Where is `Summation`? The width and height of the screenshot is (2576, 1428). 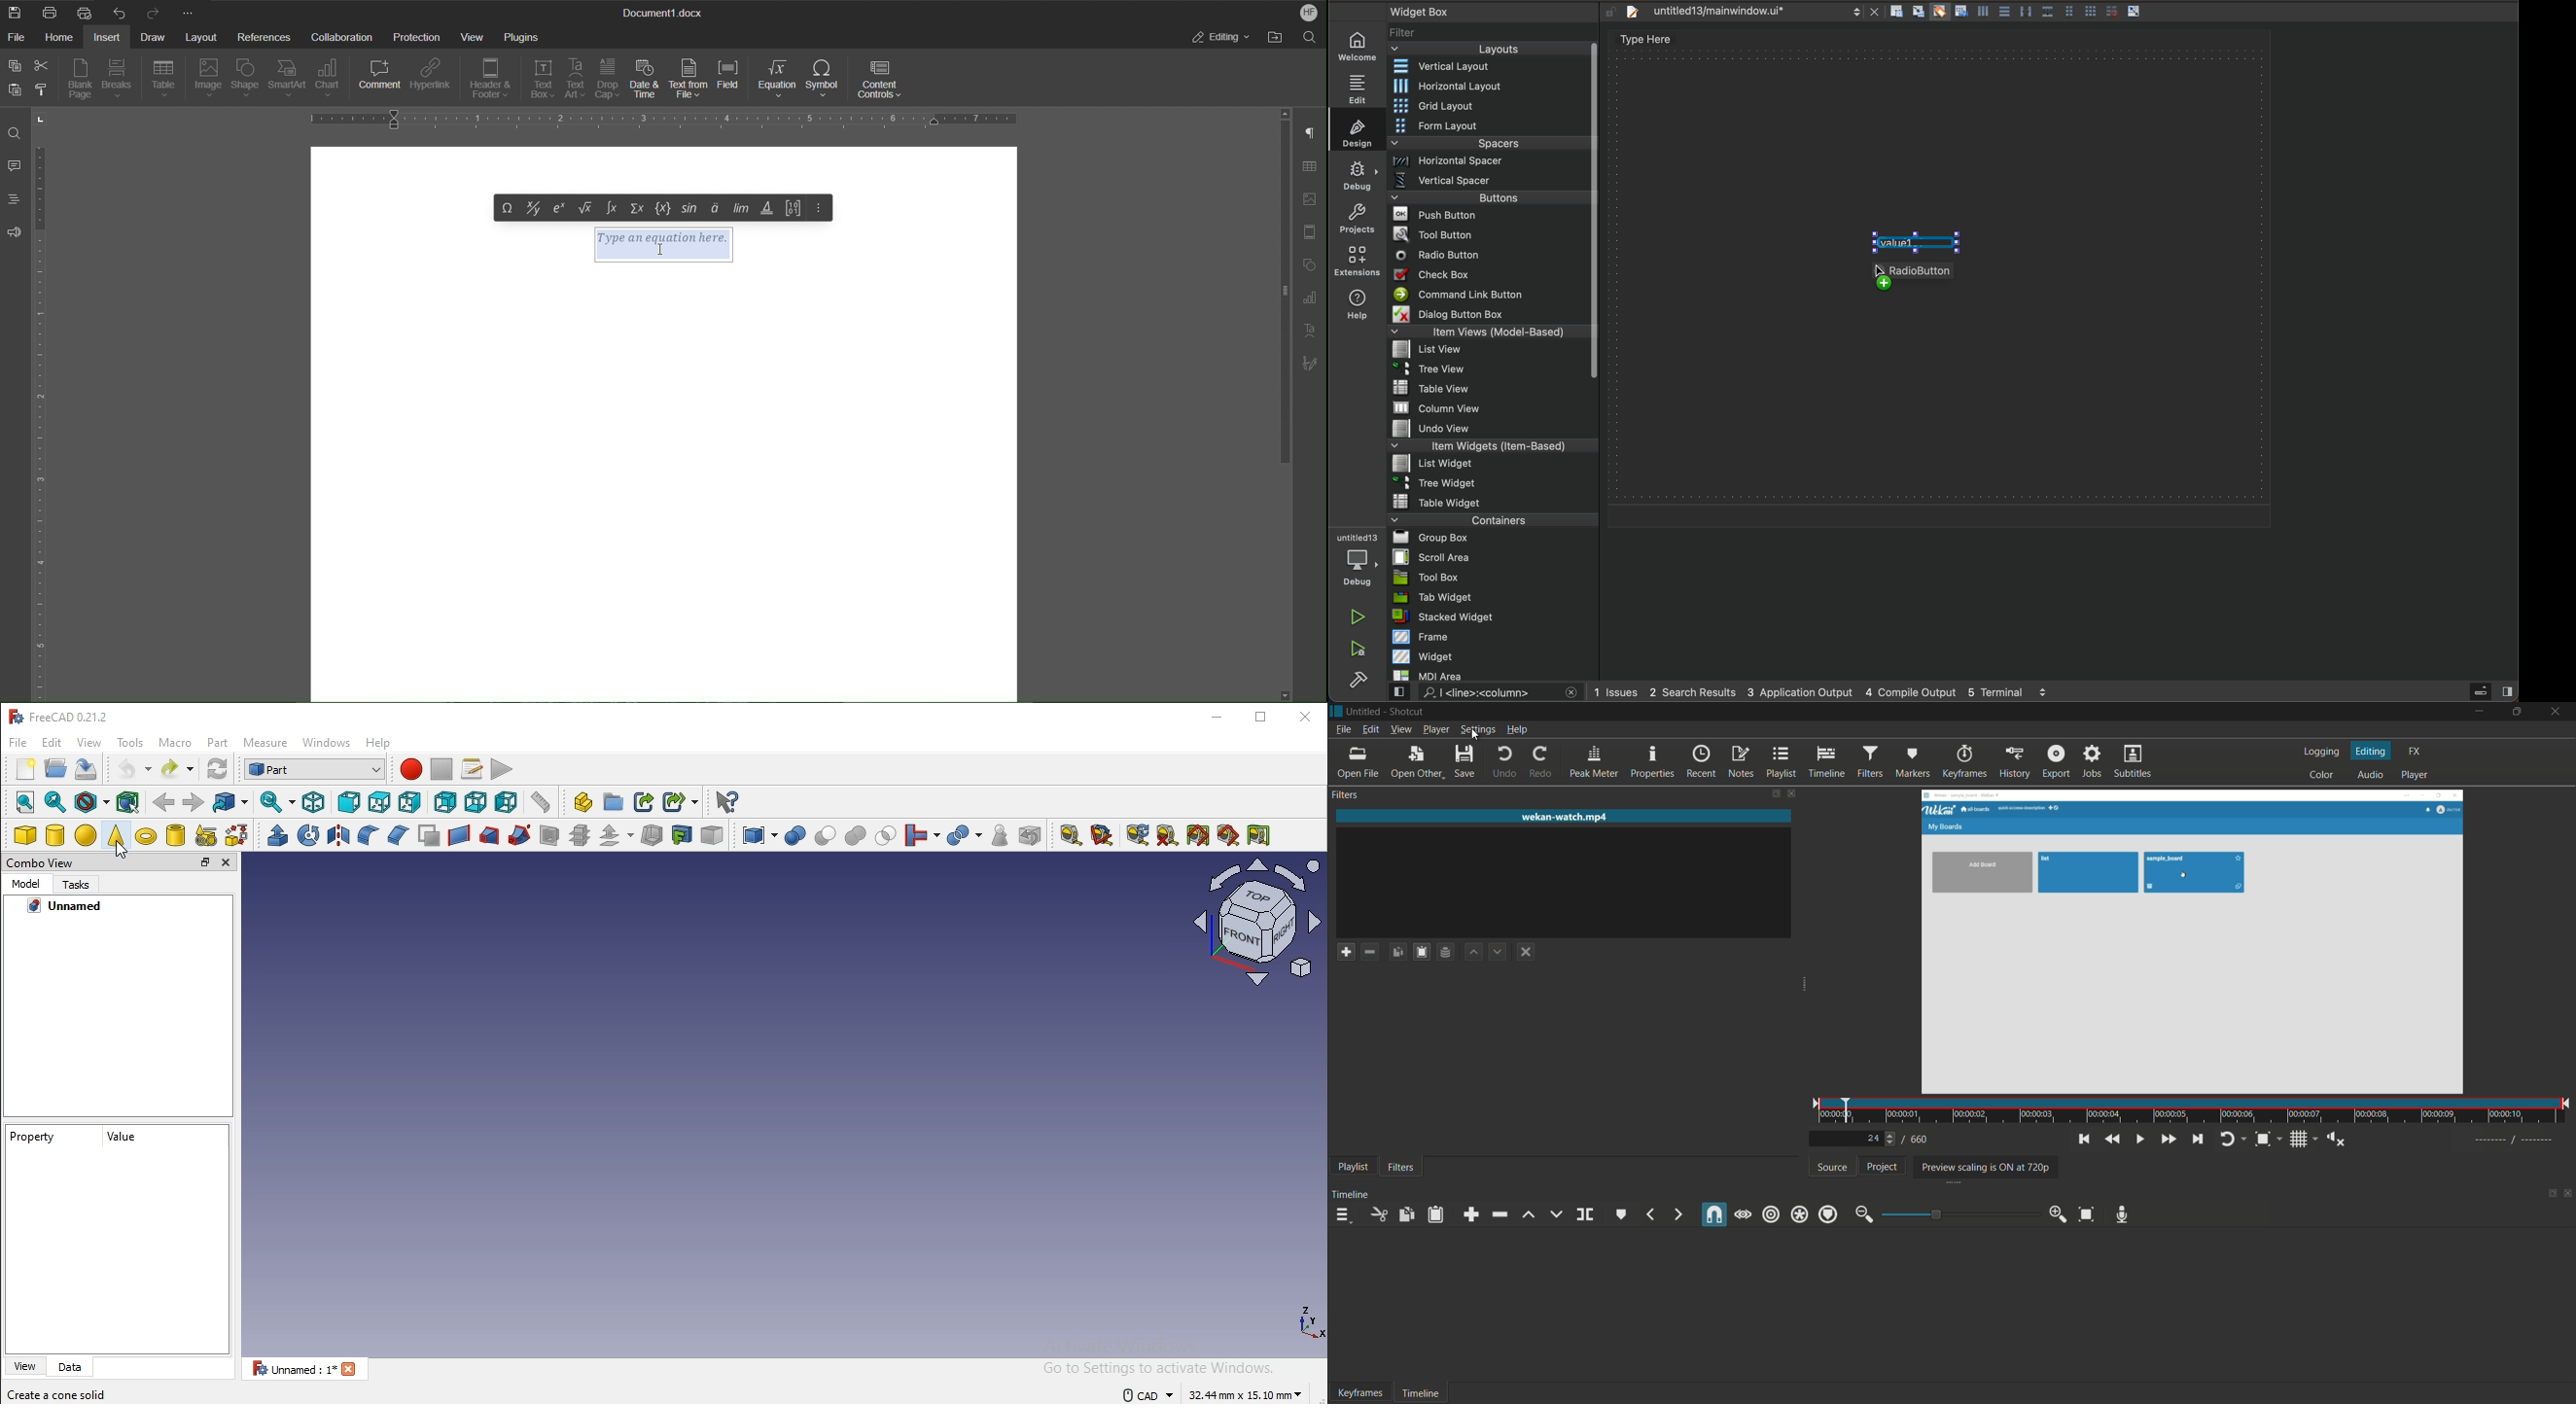 Summation is located at coordinates (636, 208).